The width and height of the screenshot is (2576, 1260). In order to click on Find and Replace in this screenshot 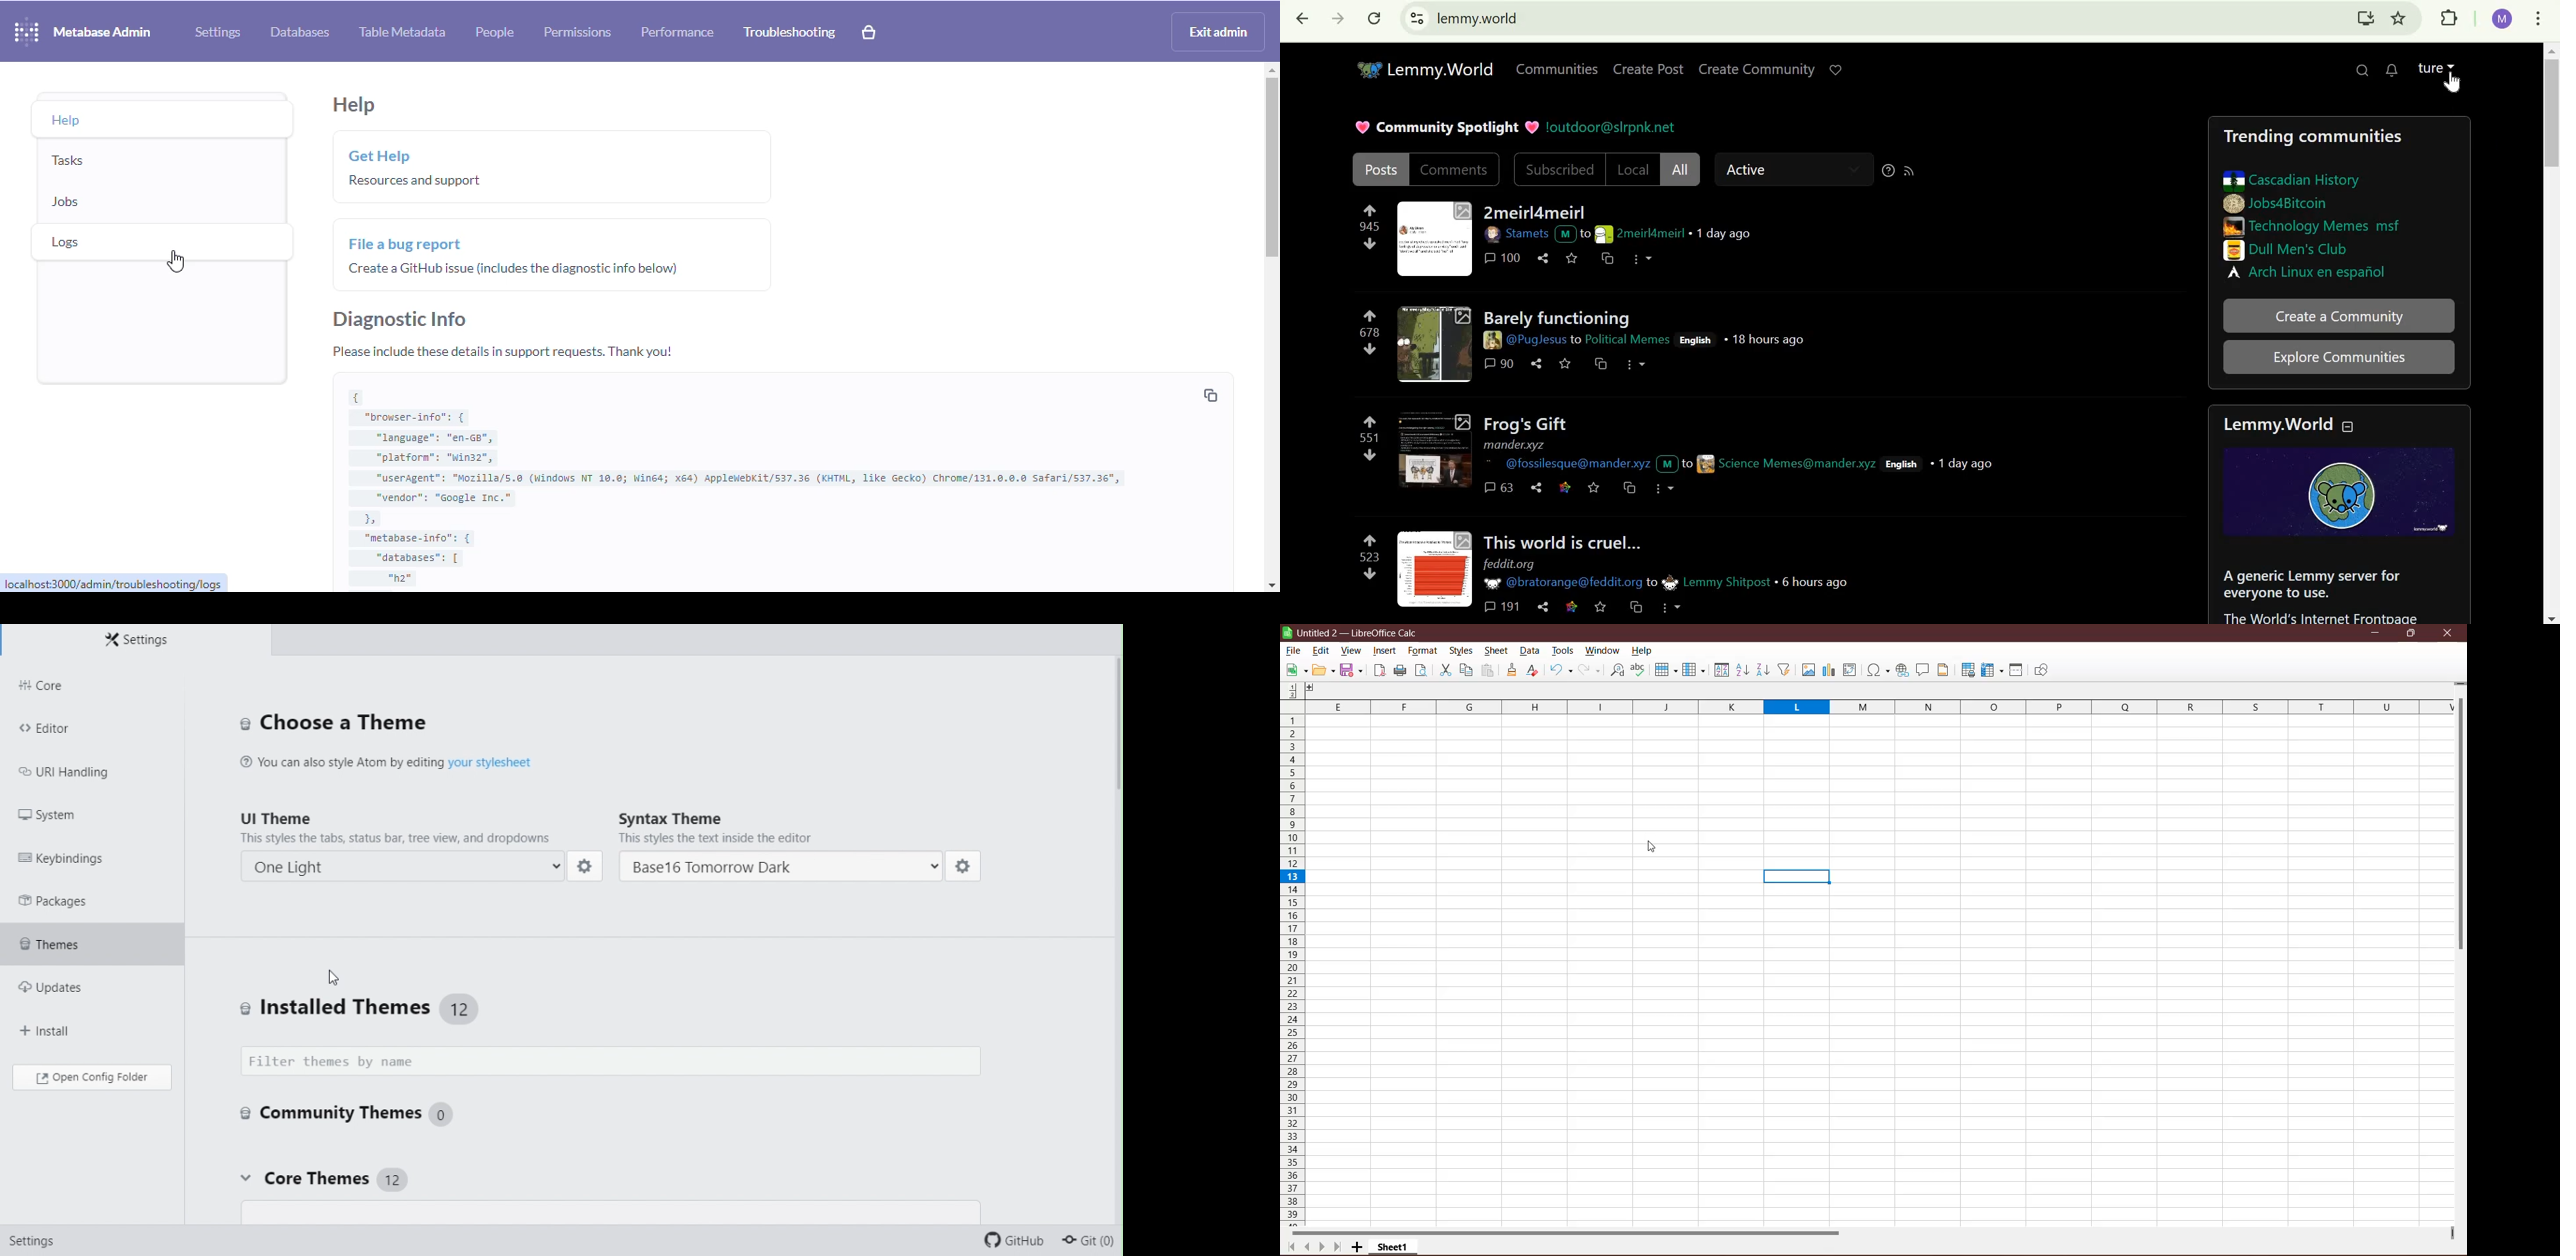, I will do `click(1617, 670)`.